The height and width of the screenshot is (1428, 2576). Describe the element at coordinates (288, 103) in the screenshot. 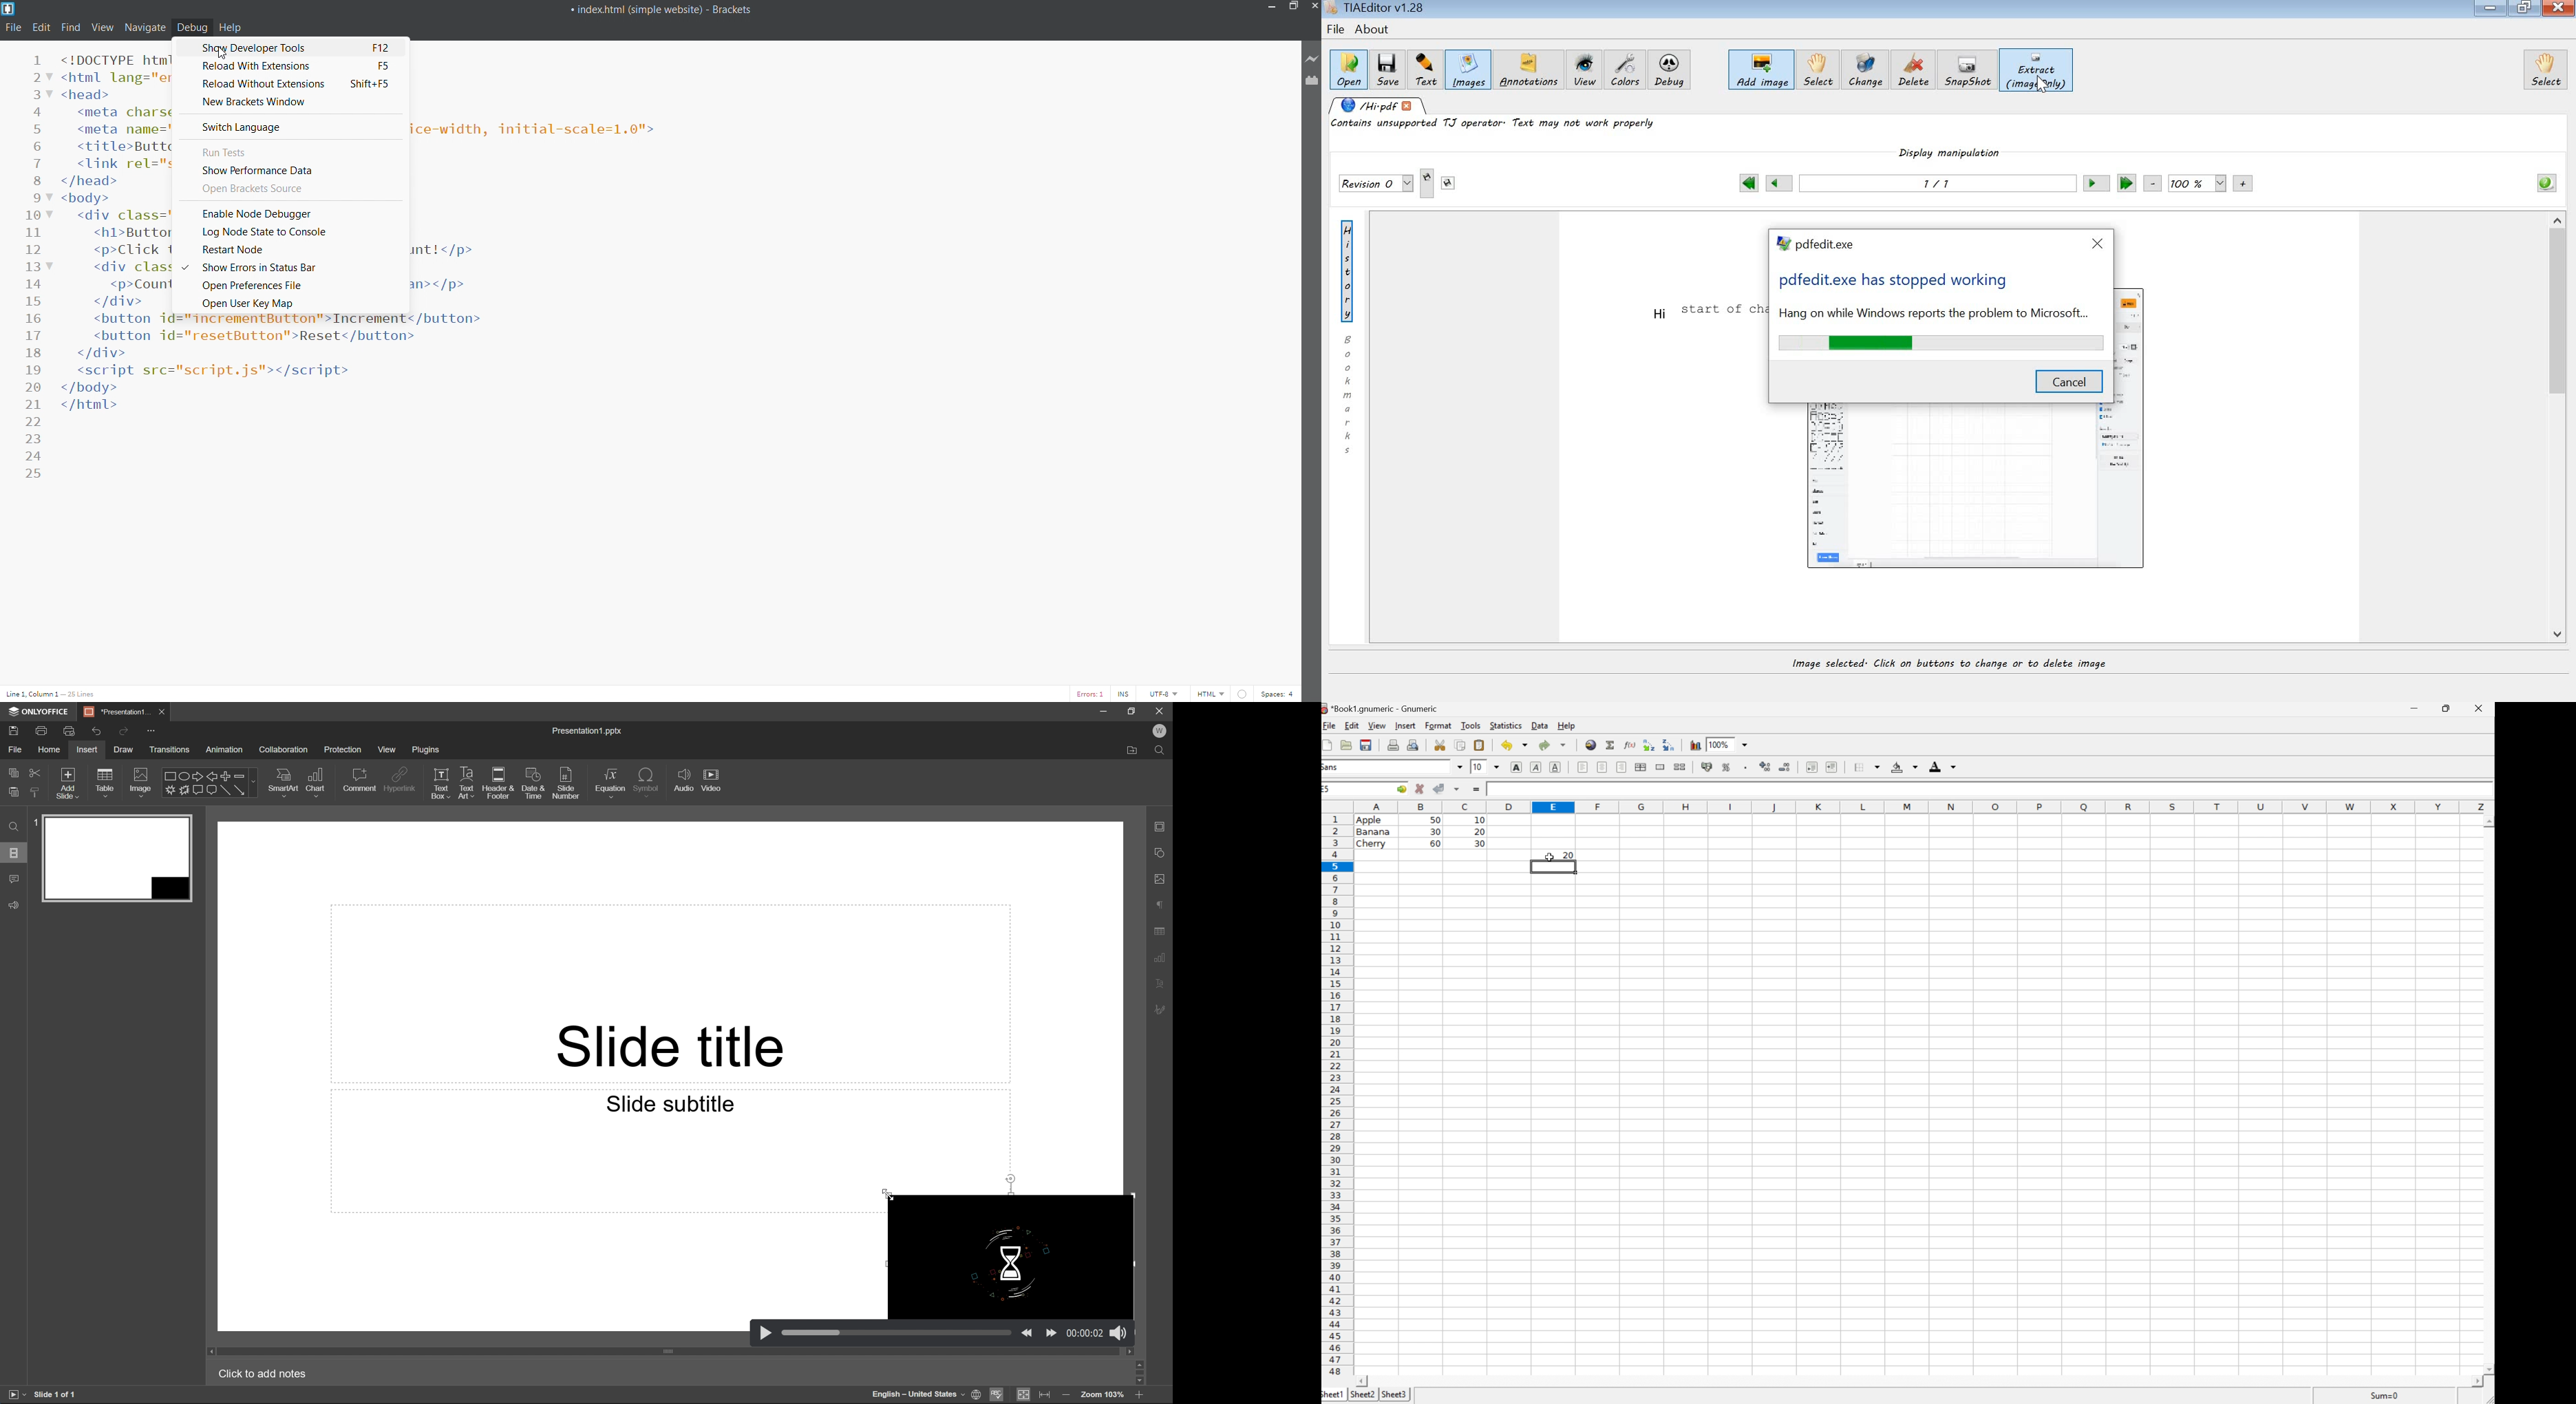

I see `new brackets window` at that location.